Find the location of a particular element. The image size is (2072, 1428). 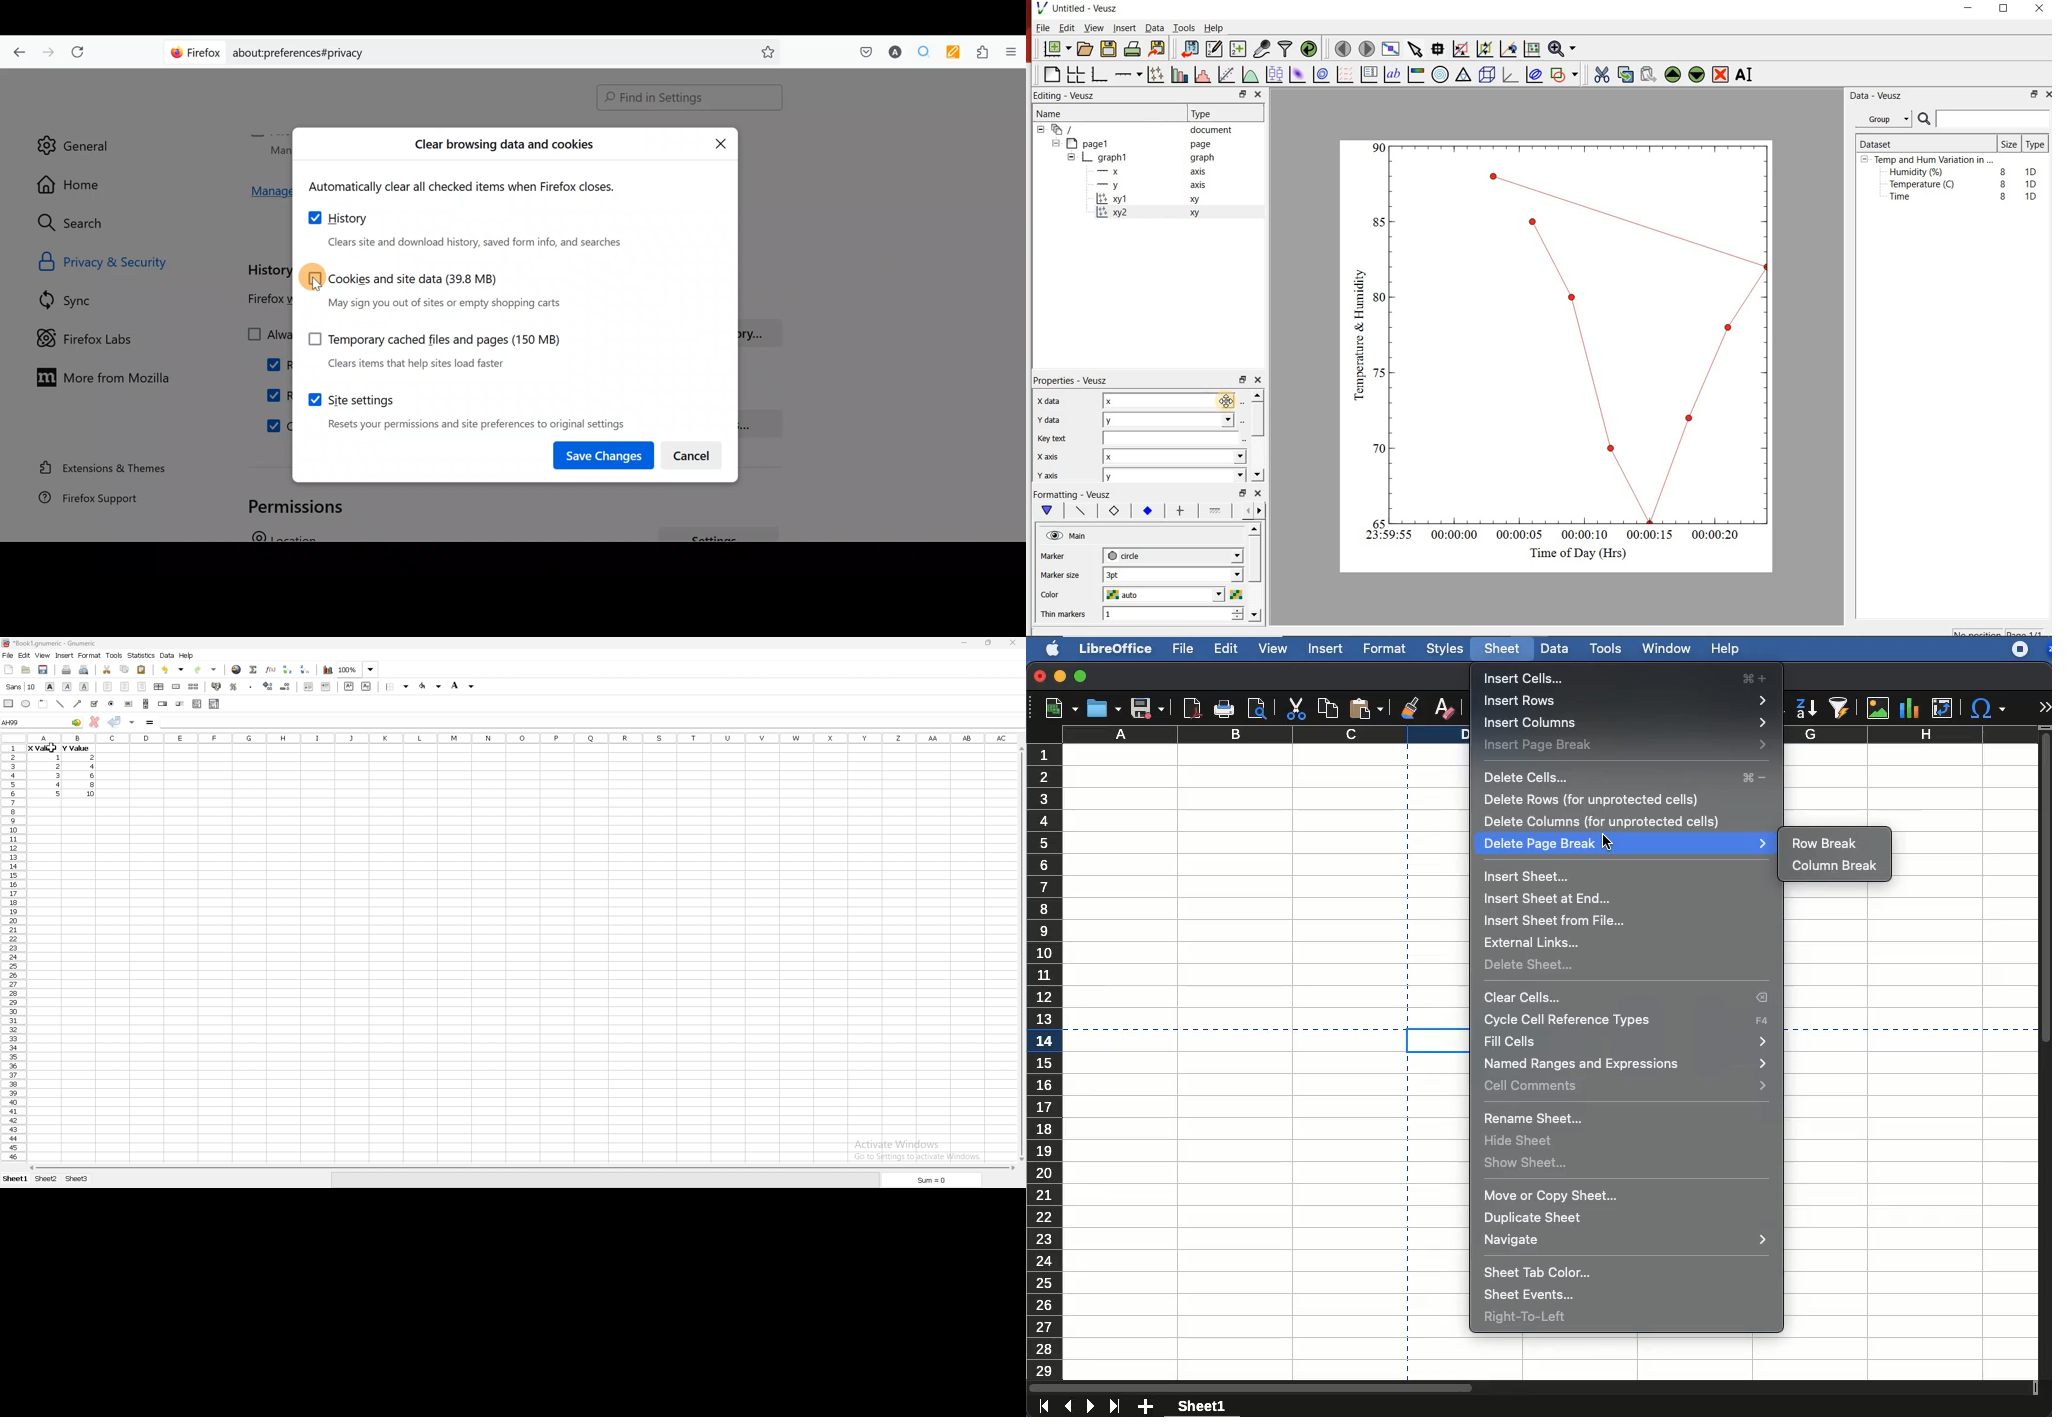

sheet tab color is located at coordinates (1538, 1273).